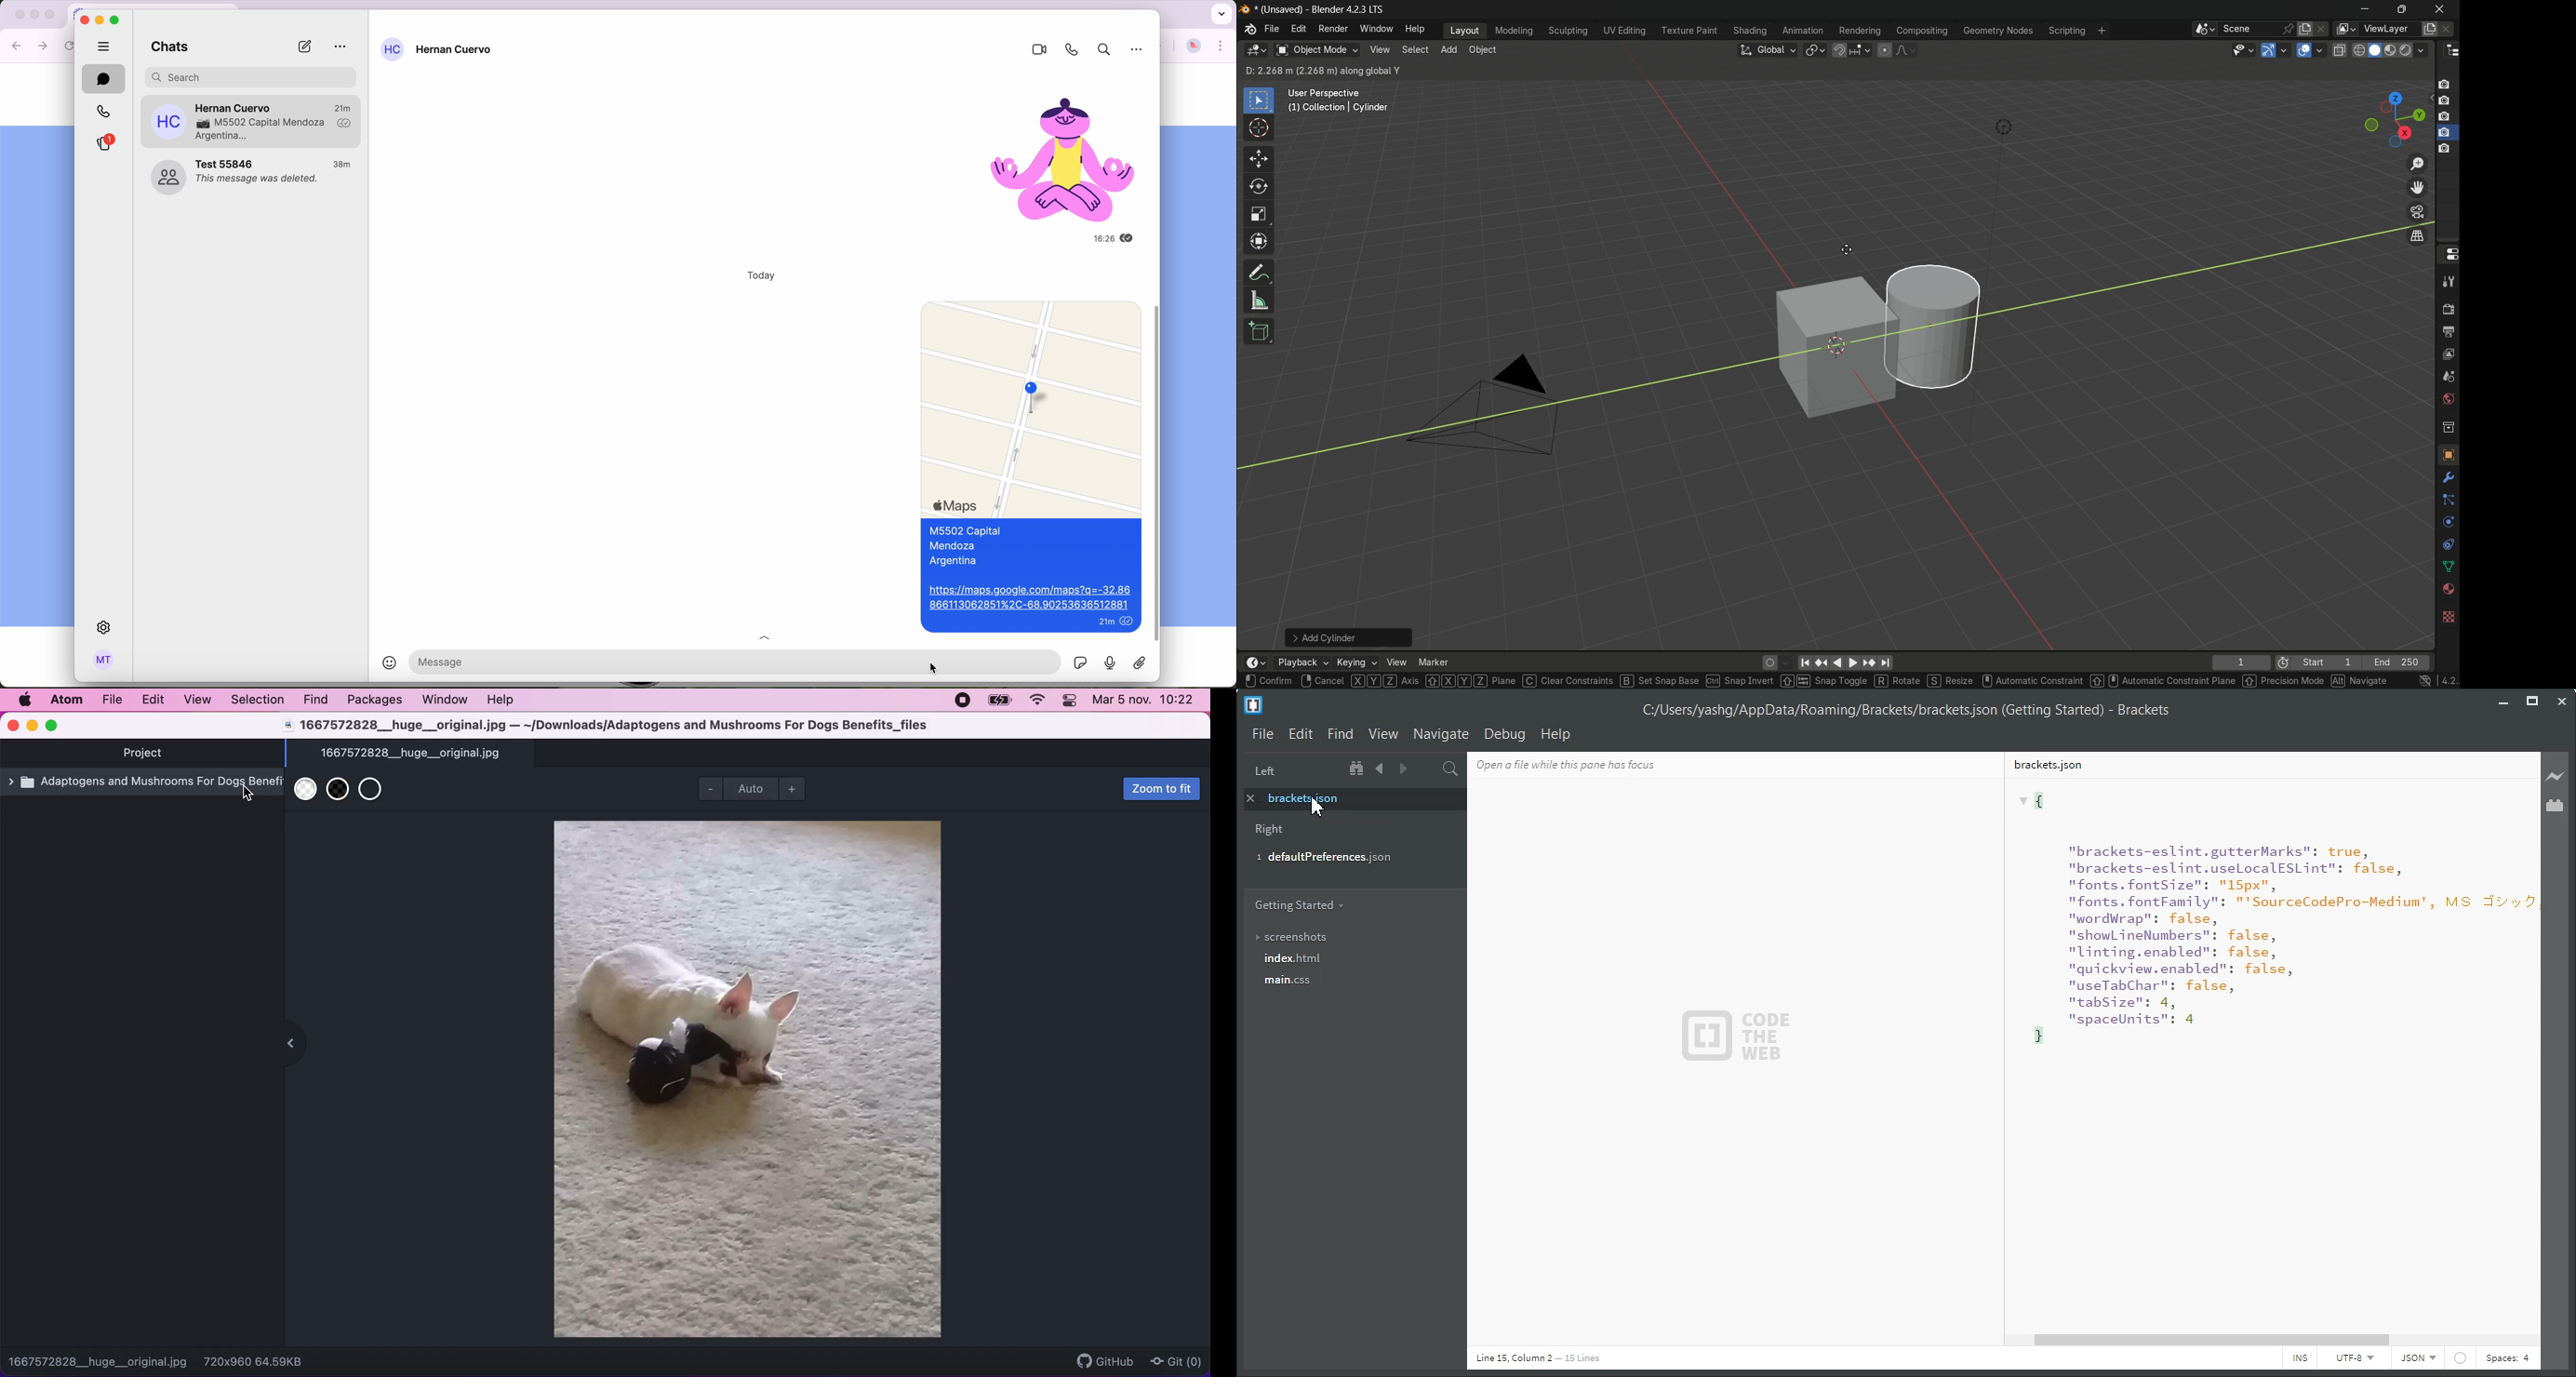 This screenshot has width=2576, height=1400. What do you see at coordinates (1504, 734) in the screenshot?
I see `Debug` at bounding box center [1504, 734].